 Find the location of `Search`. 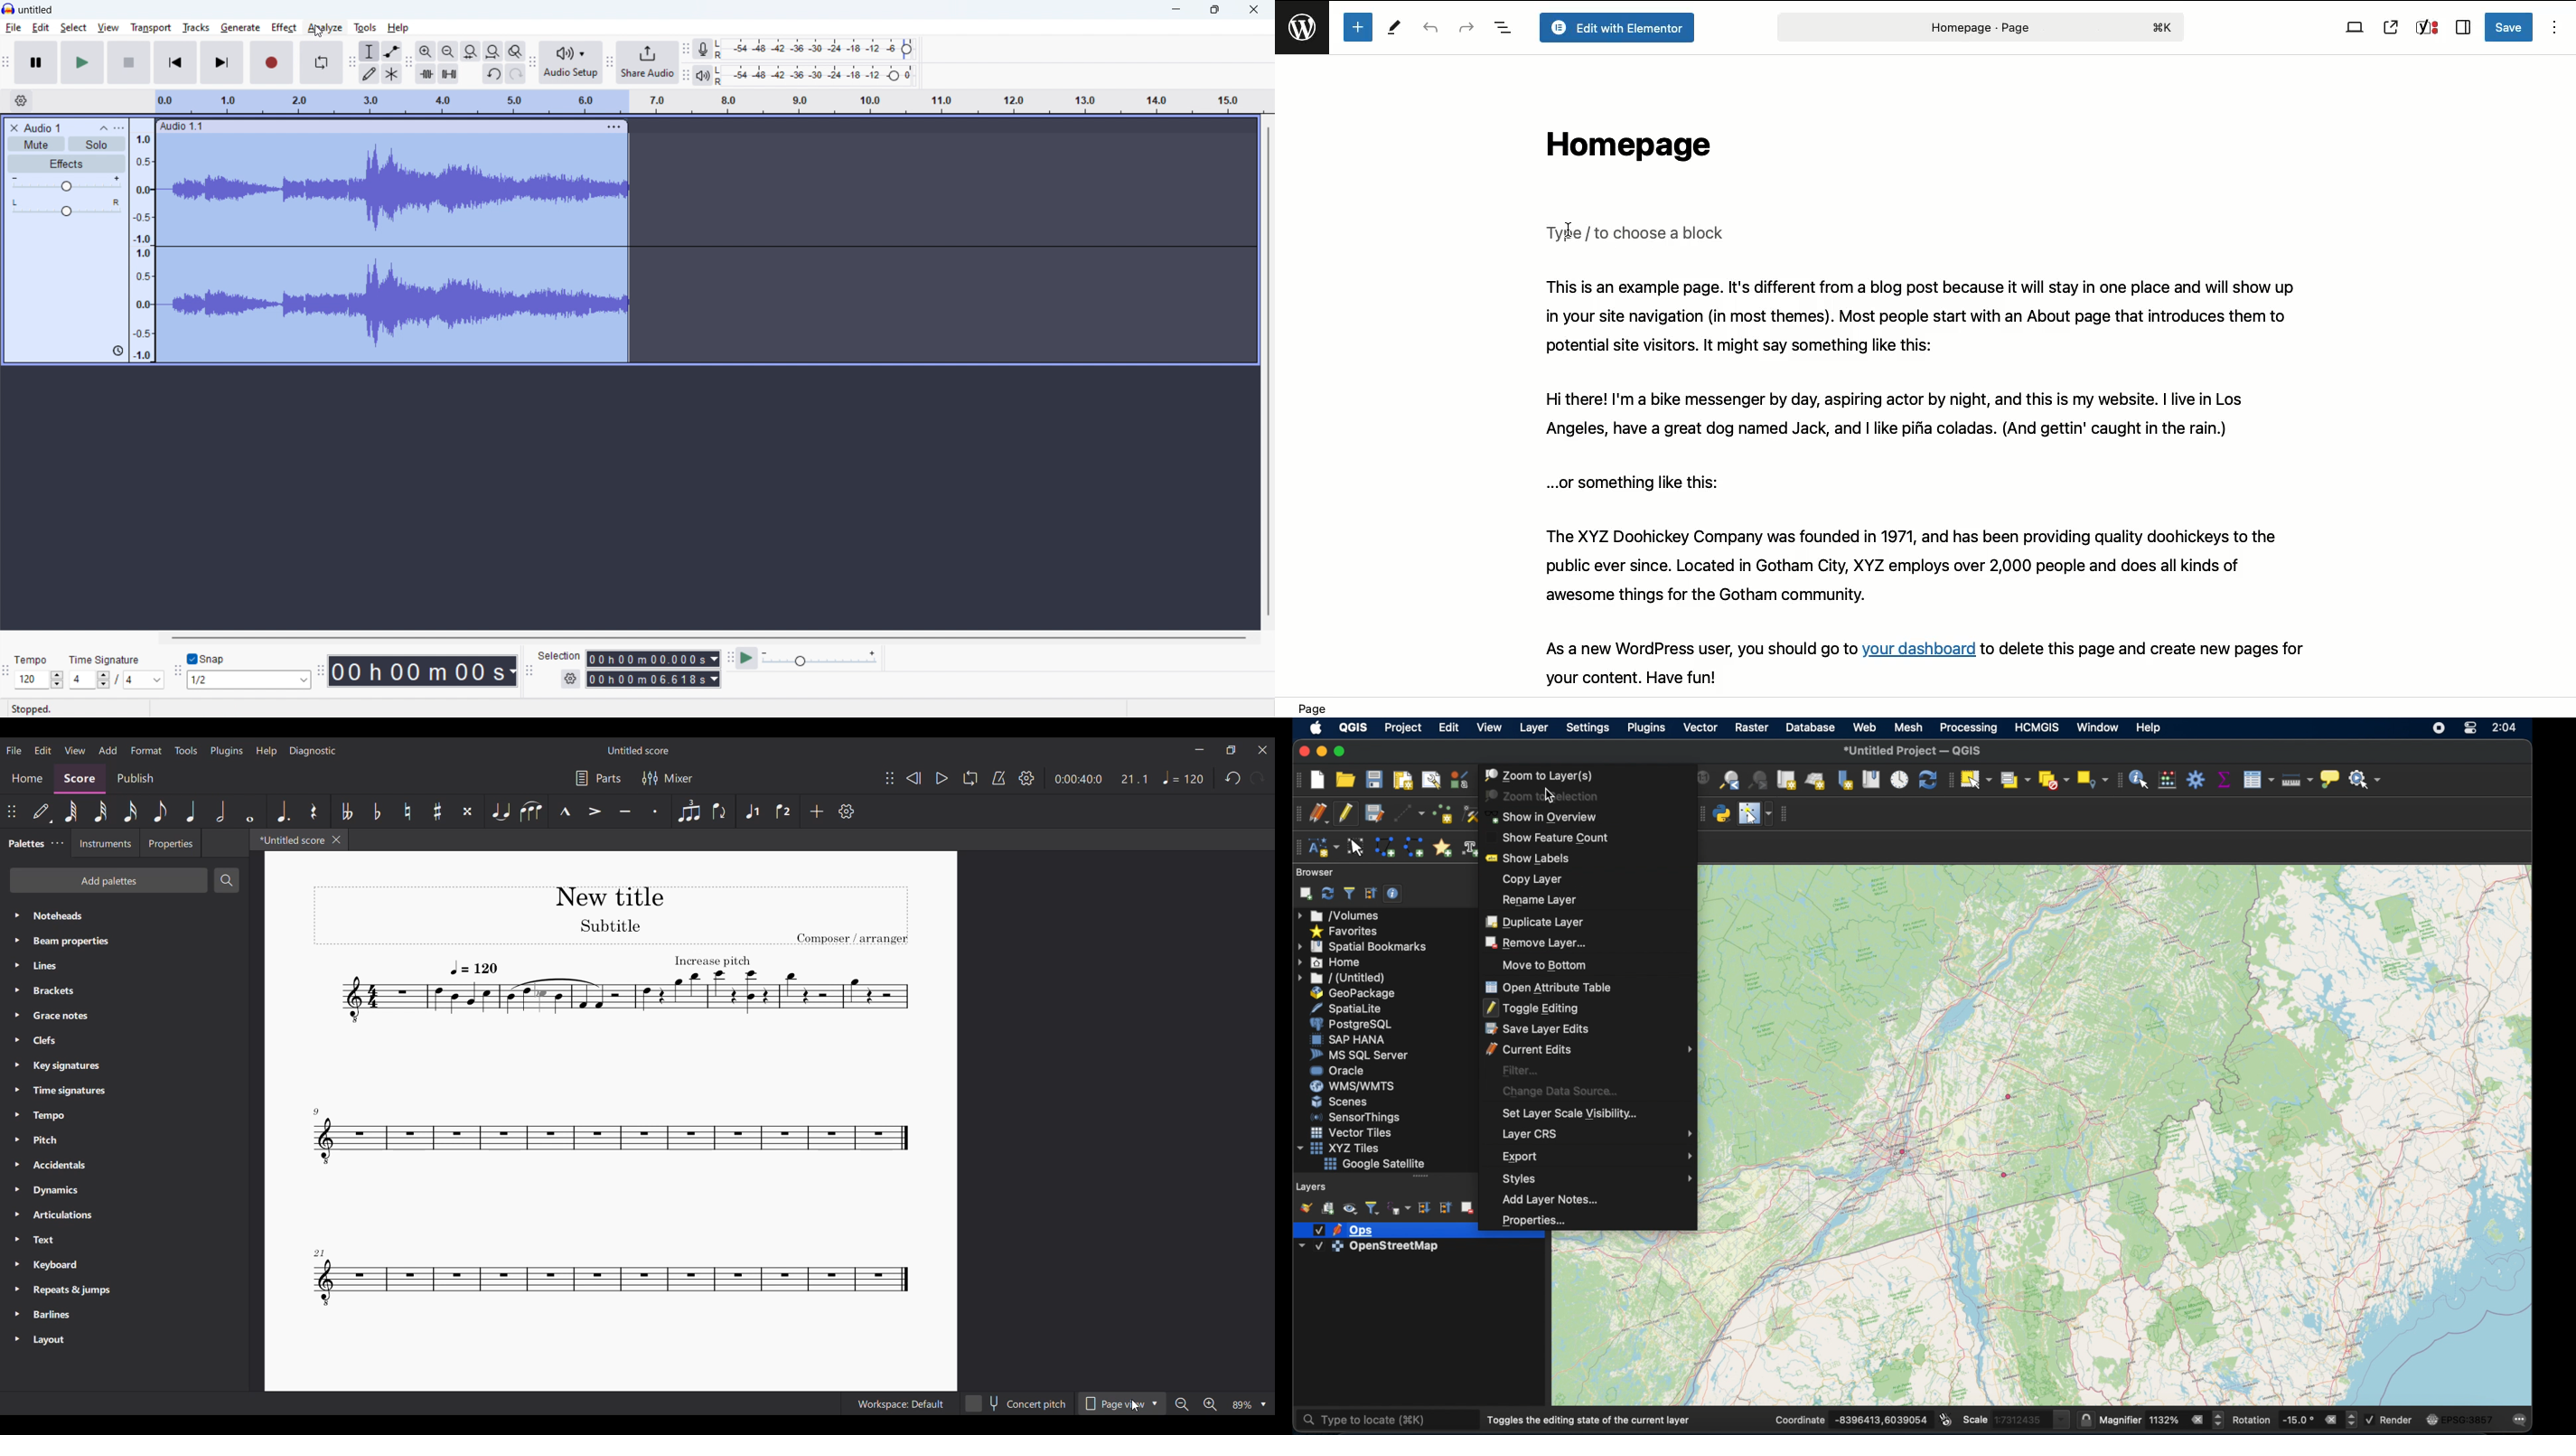

Search is located at coordinates (226, 880).